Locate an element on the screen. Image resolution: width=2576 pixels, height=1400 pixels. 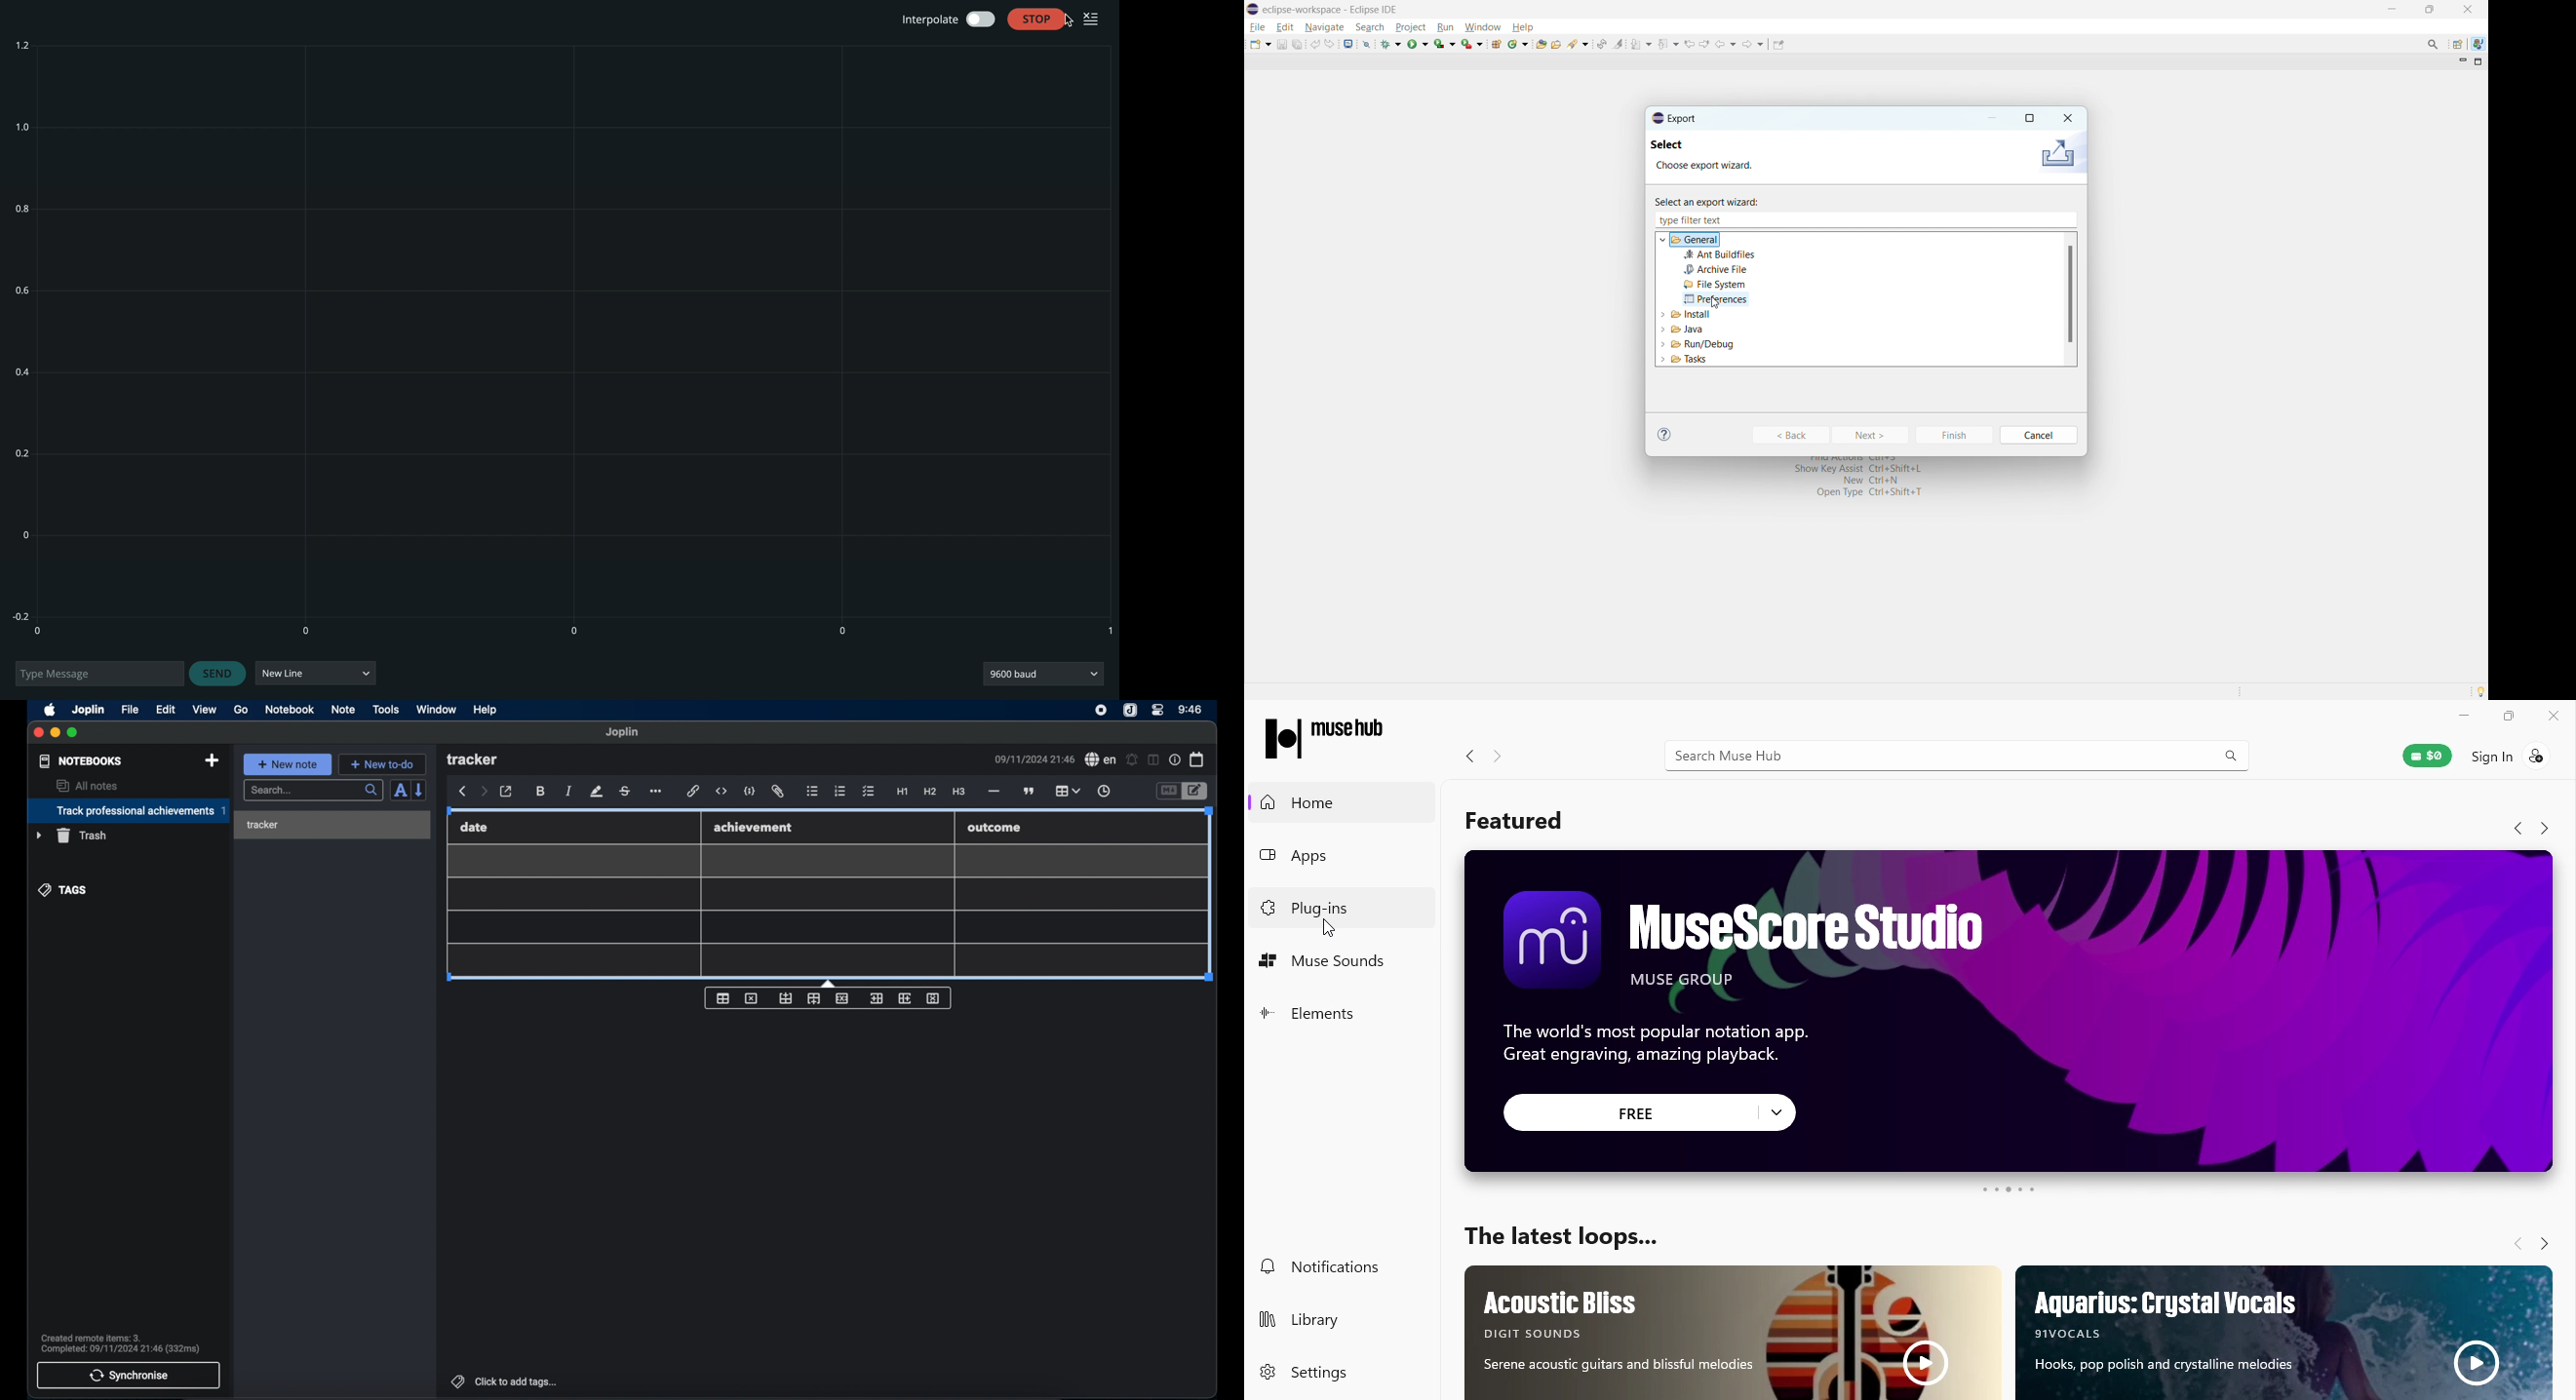
bold is located at coordinates (541, 791).